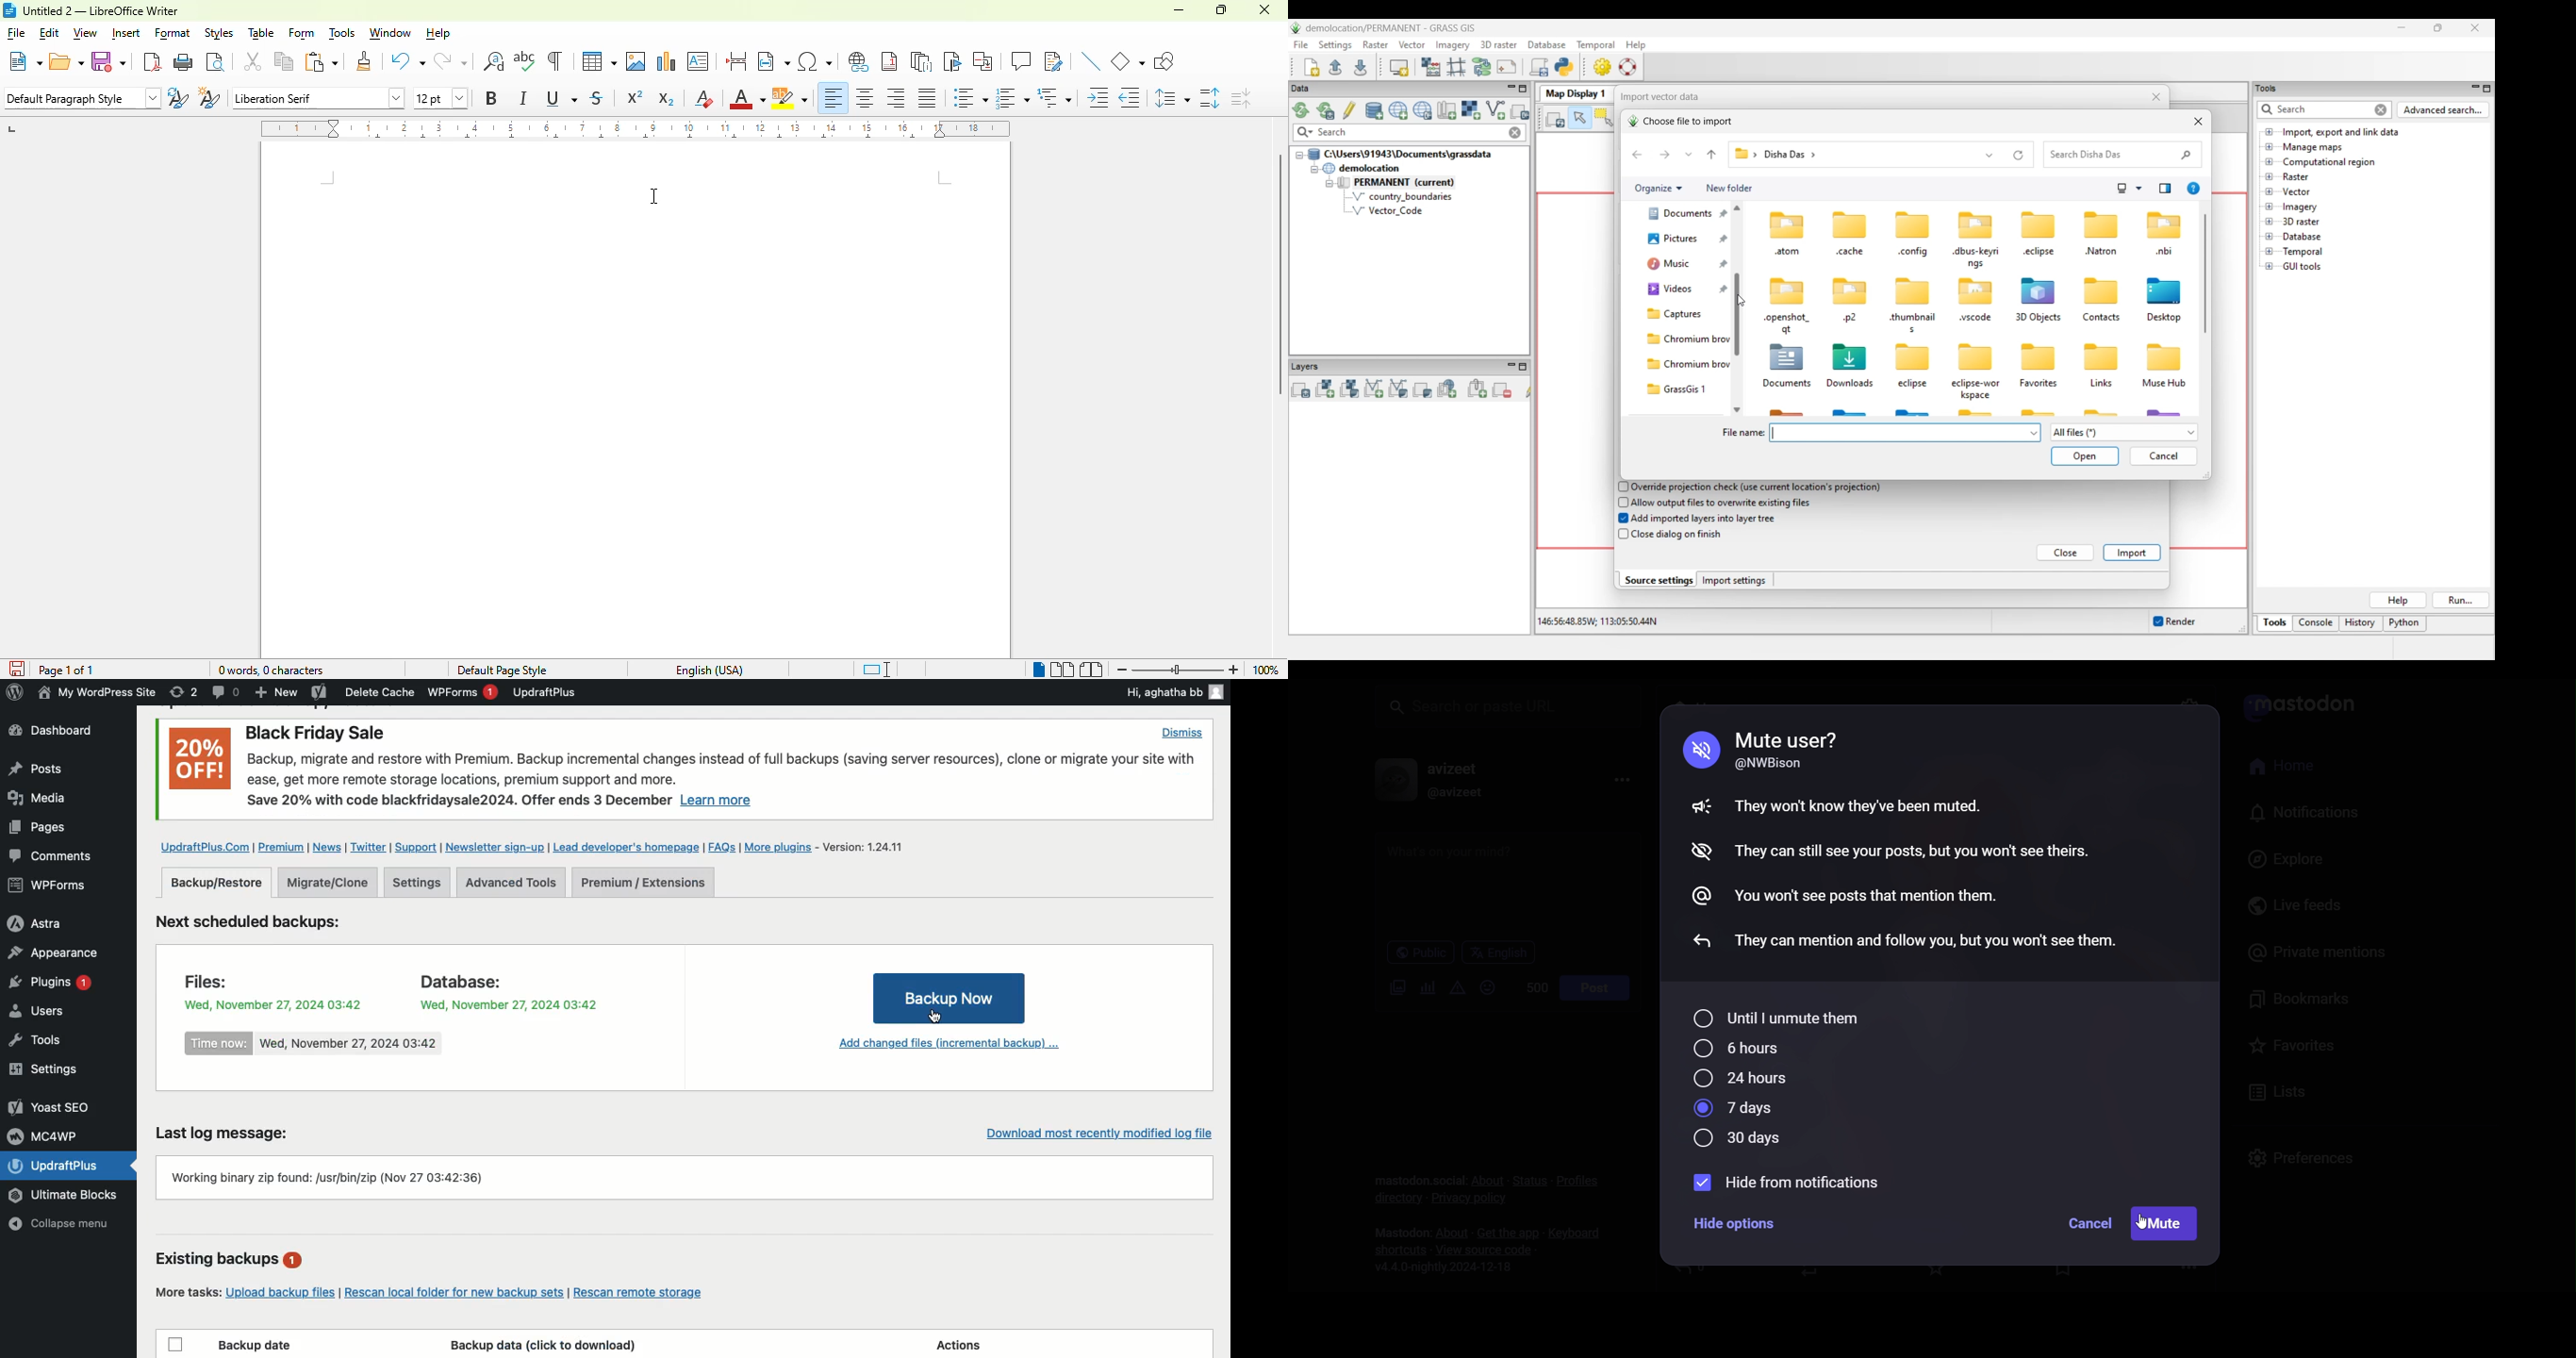  What do you see at coordinates (70, 1224) in the screenshot?
I see `Collapse menu` at bounding box center [70, 1224].